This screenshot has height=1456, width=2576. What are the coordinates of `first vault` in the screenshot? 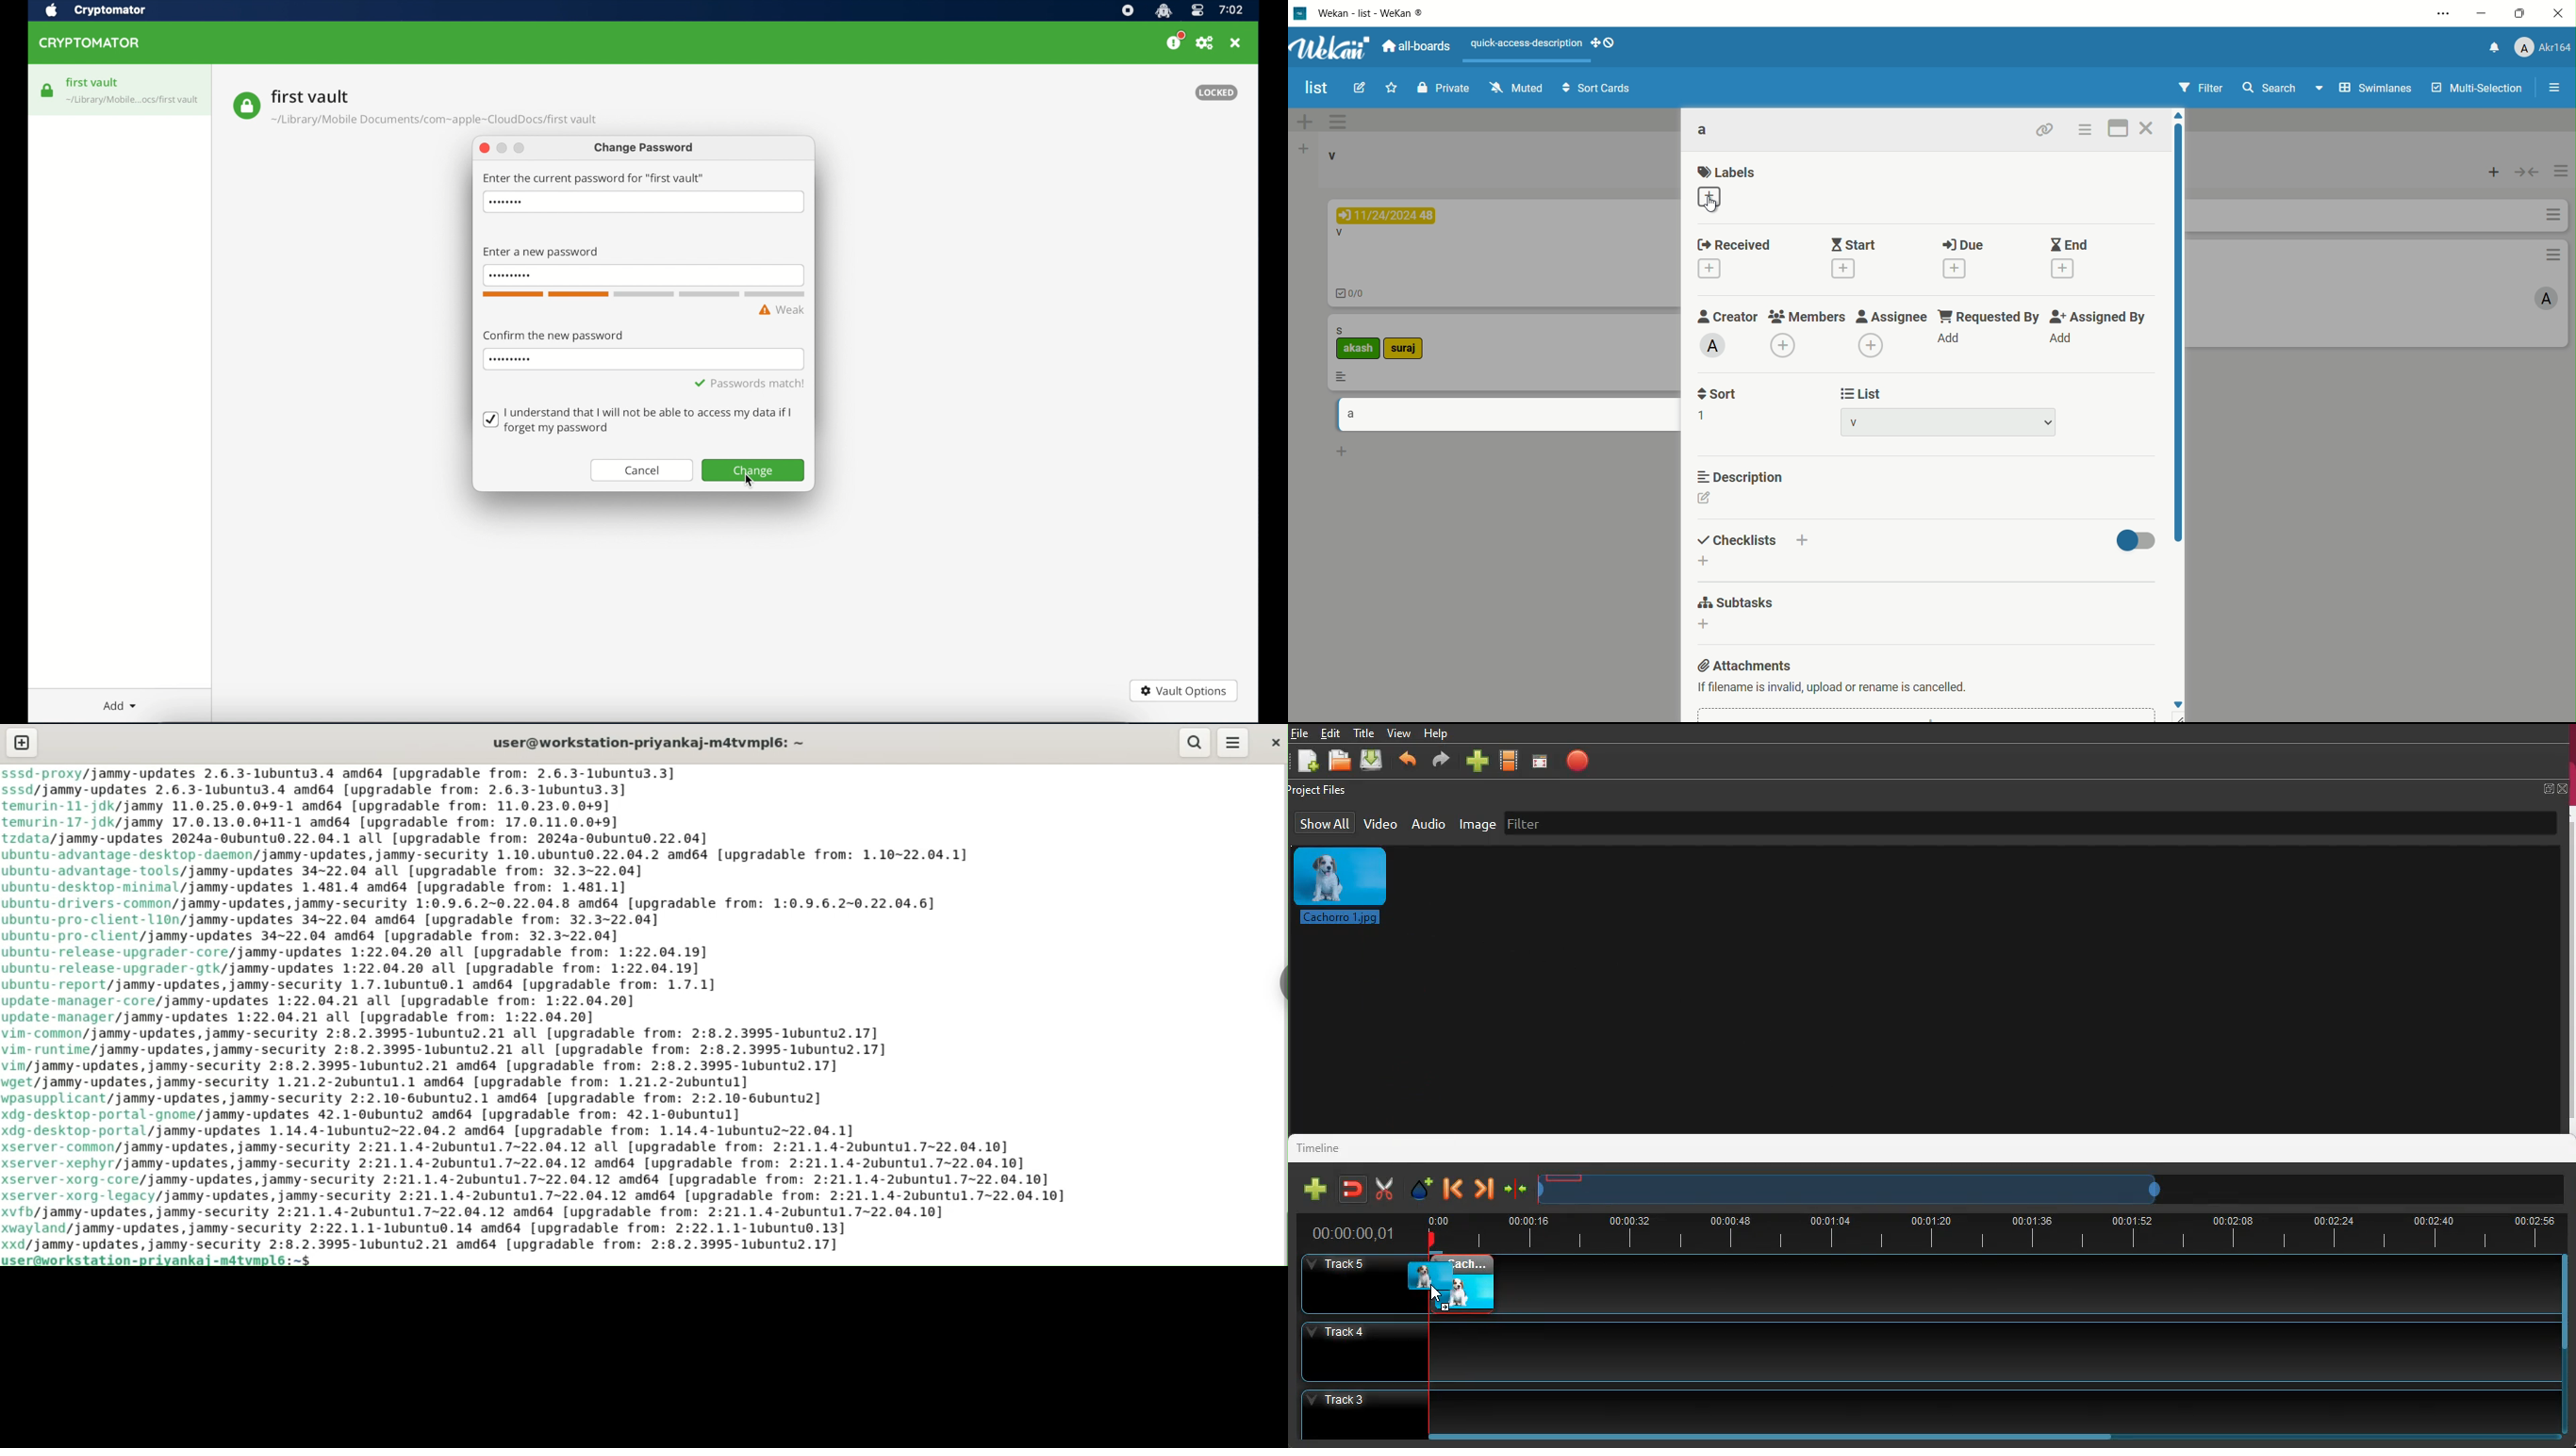 It's located at (93, 82).